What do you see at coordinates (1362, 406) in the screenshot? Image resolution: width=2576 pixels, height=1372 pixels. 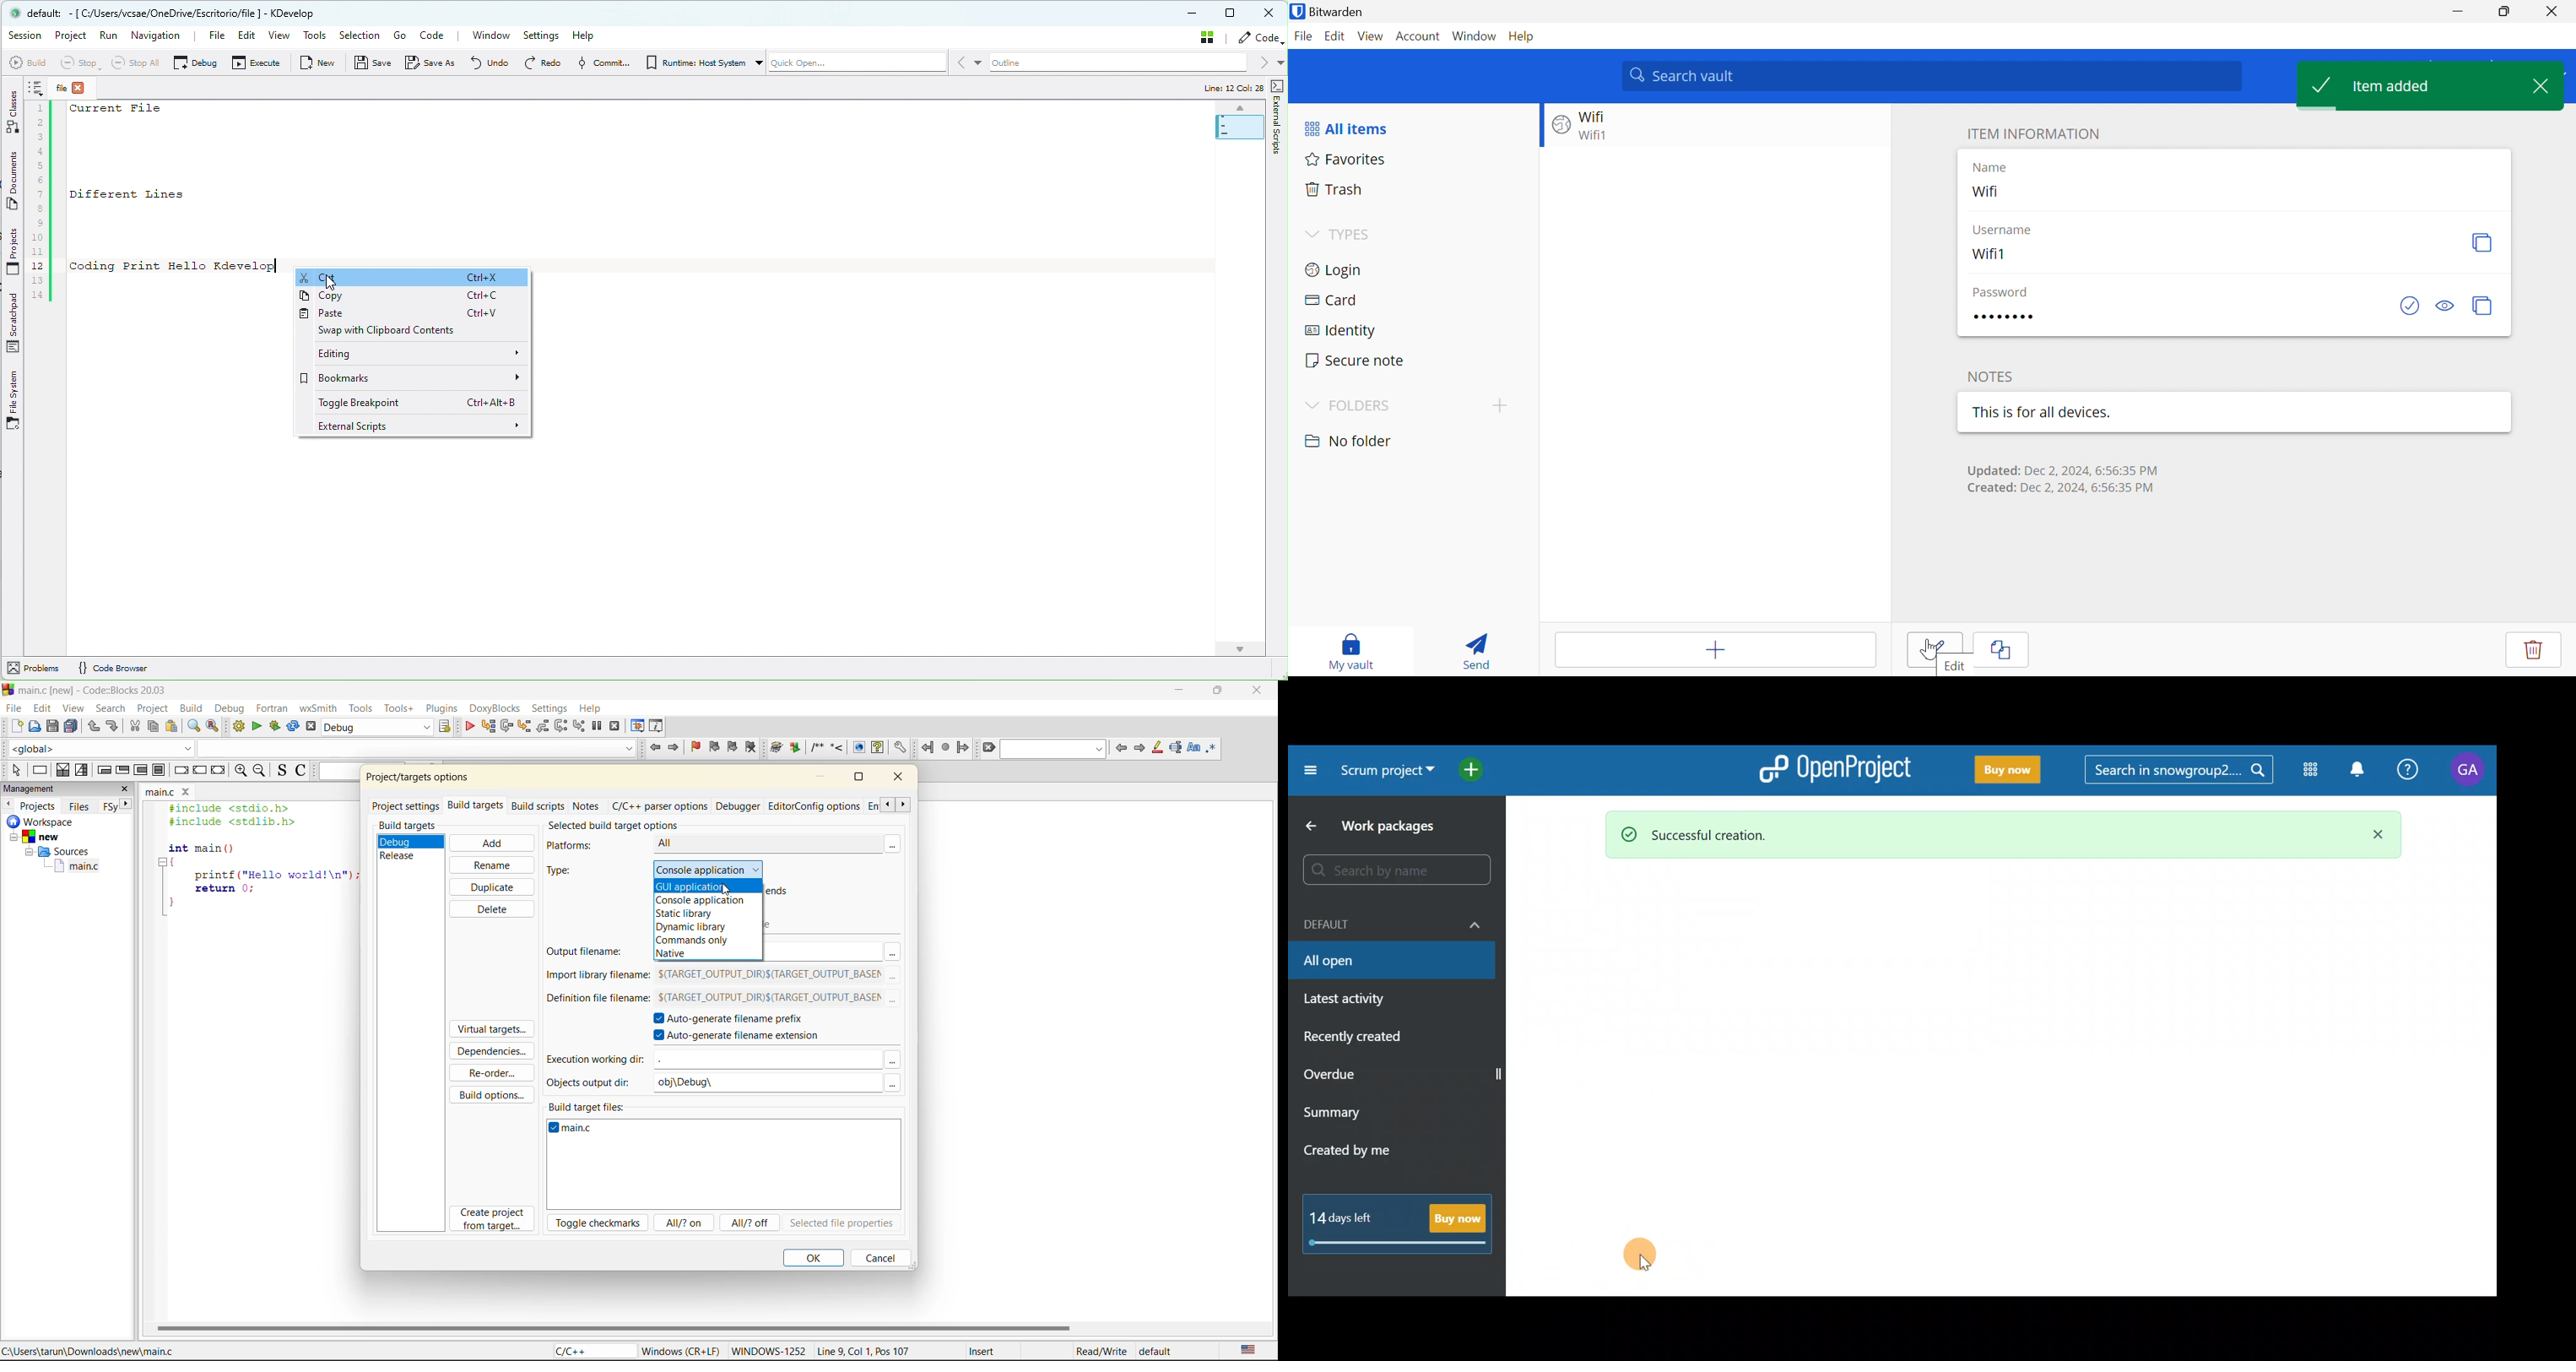 I see `FOLDERS` at bounding box center [1362, 406].